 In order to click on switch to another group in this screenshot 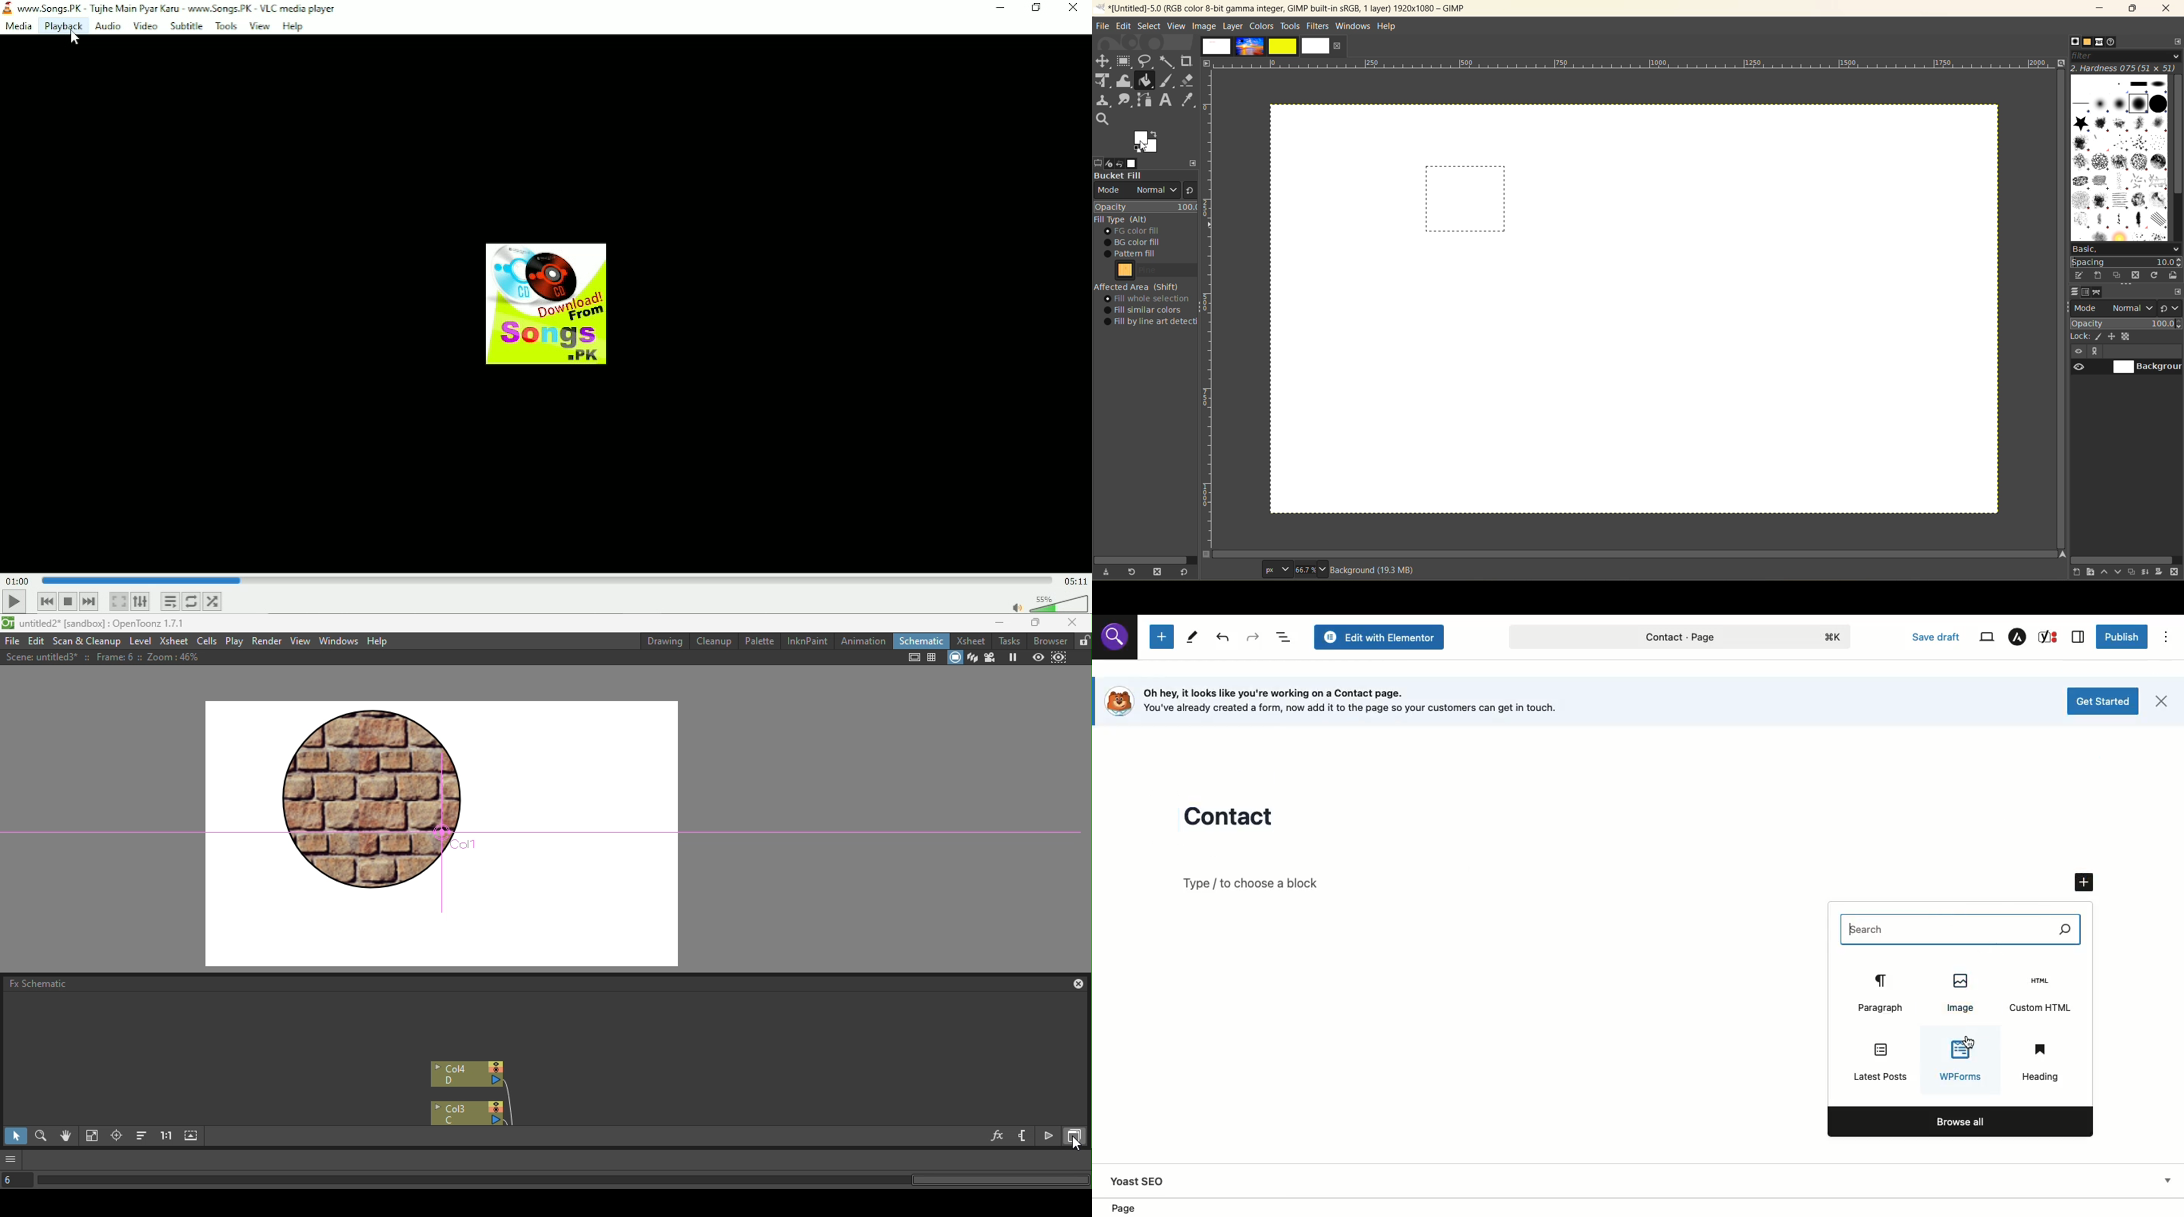, I will do `click(2171, 308)`.